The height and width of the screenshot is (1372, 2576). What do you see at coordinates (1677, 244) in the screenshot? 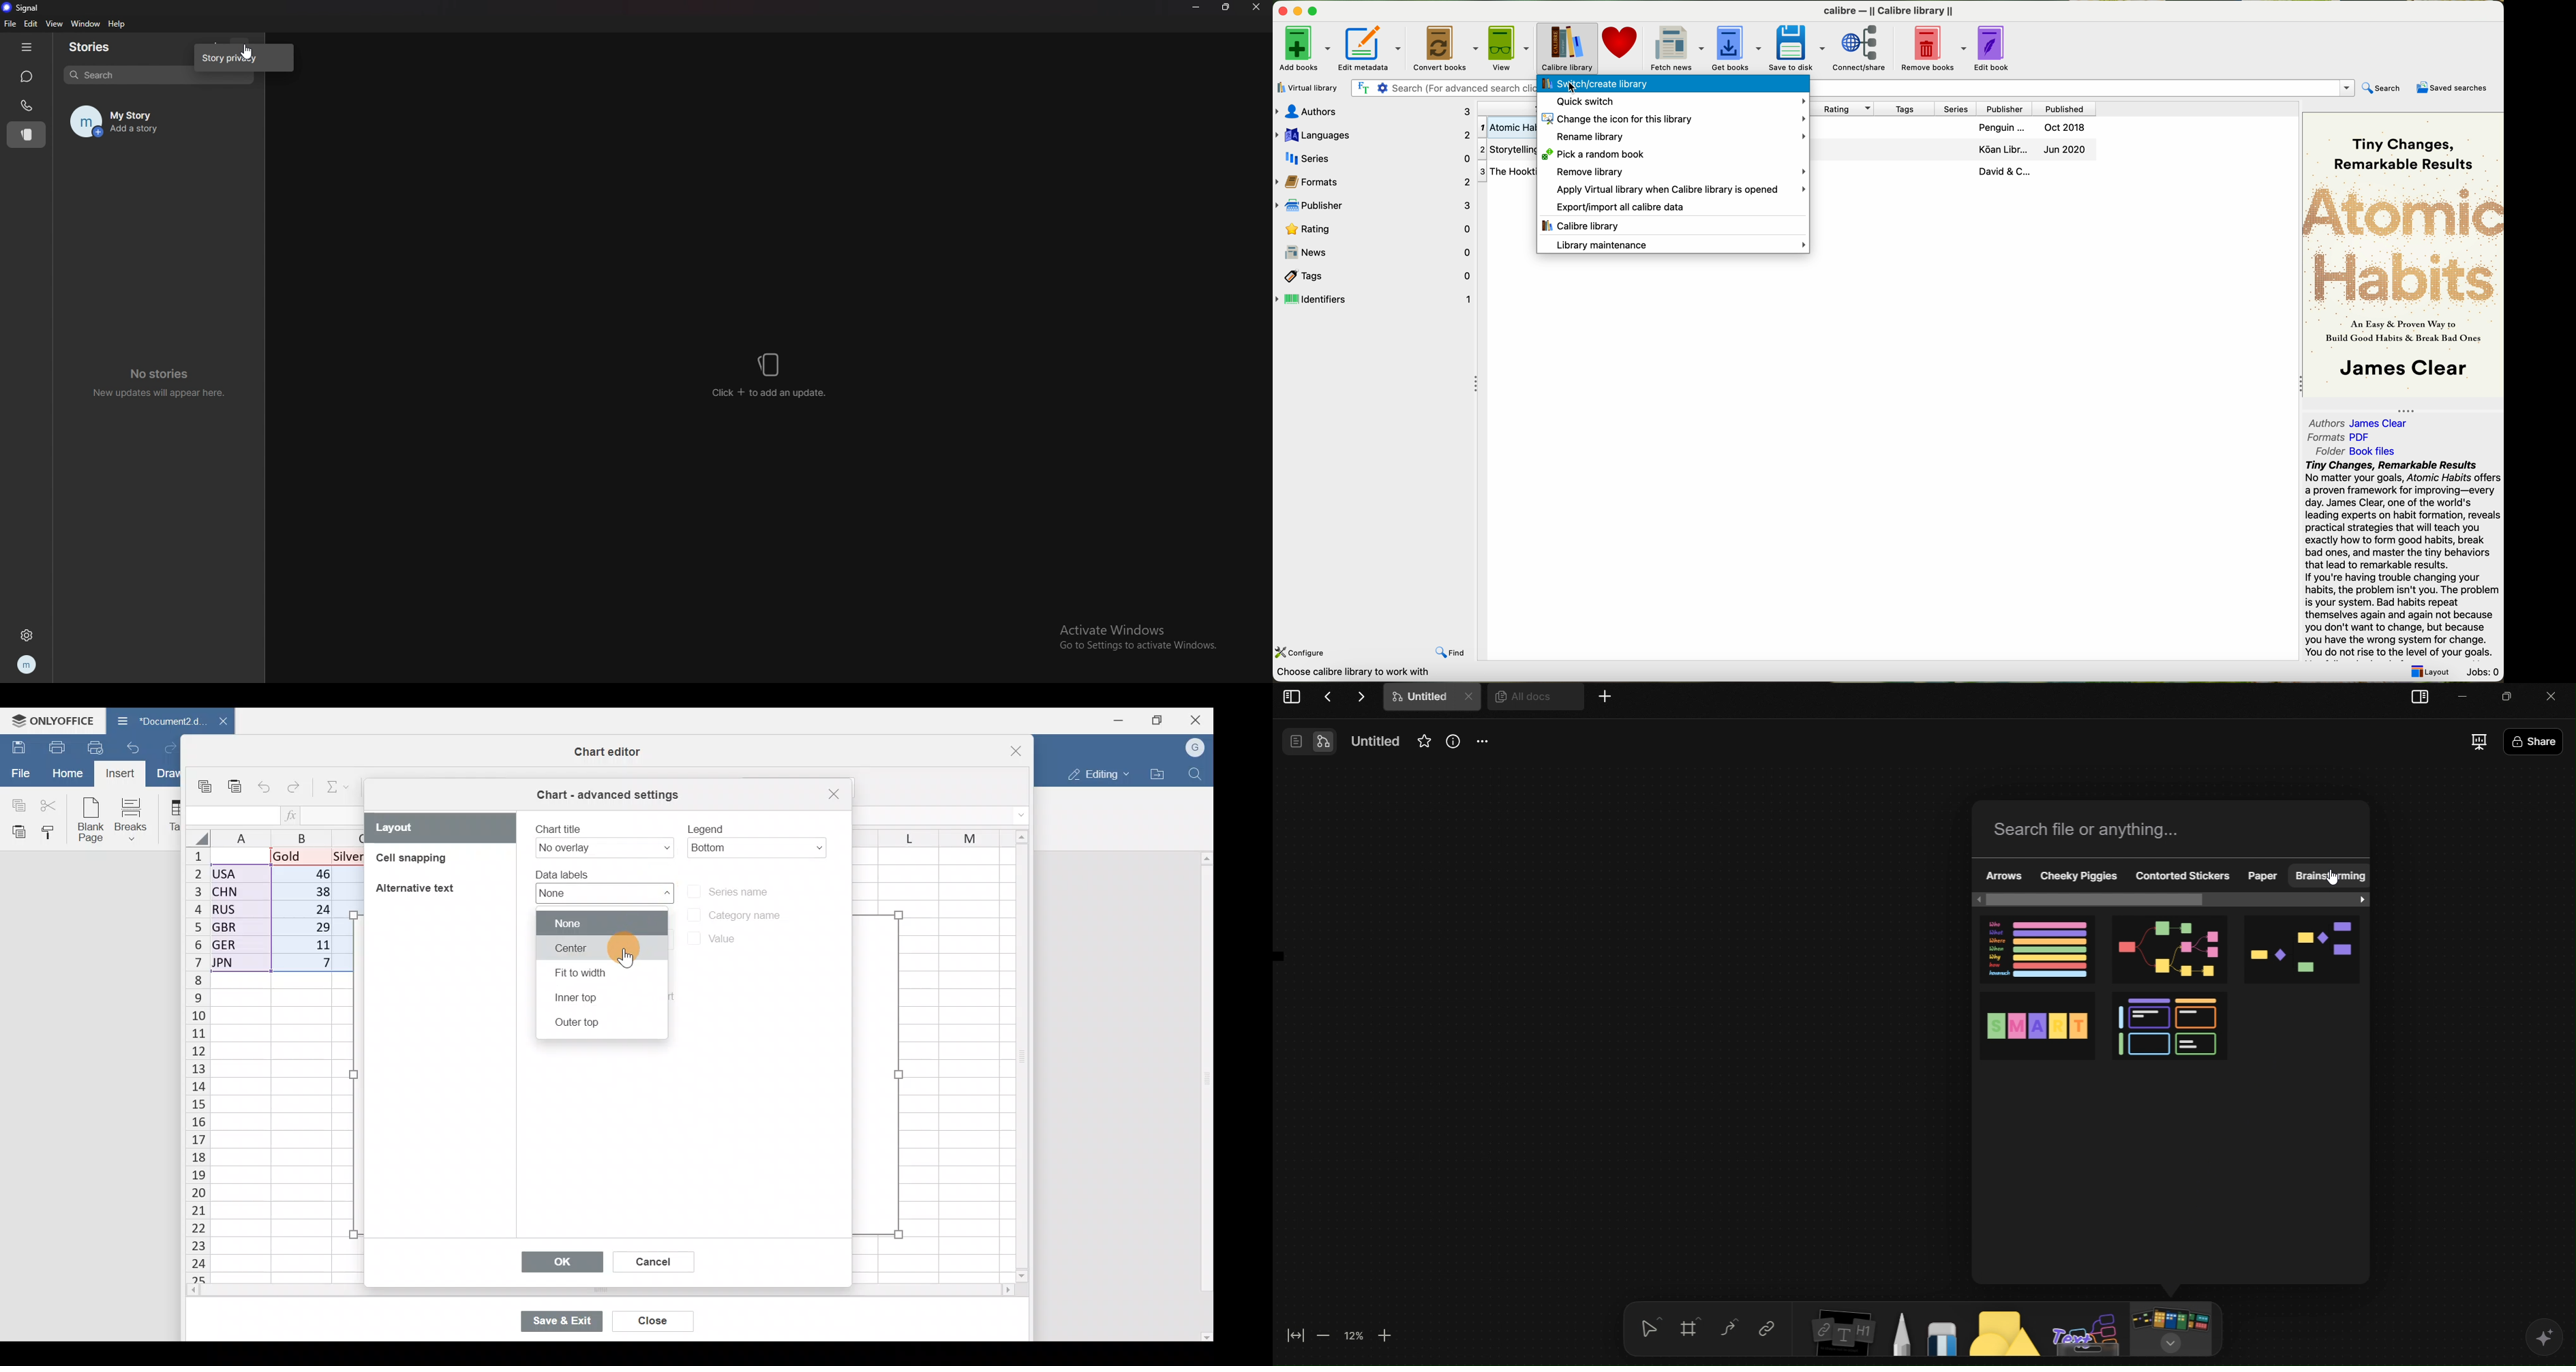
I see `library maintenance` at bounding box center [1677, 244].